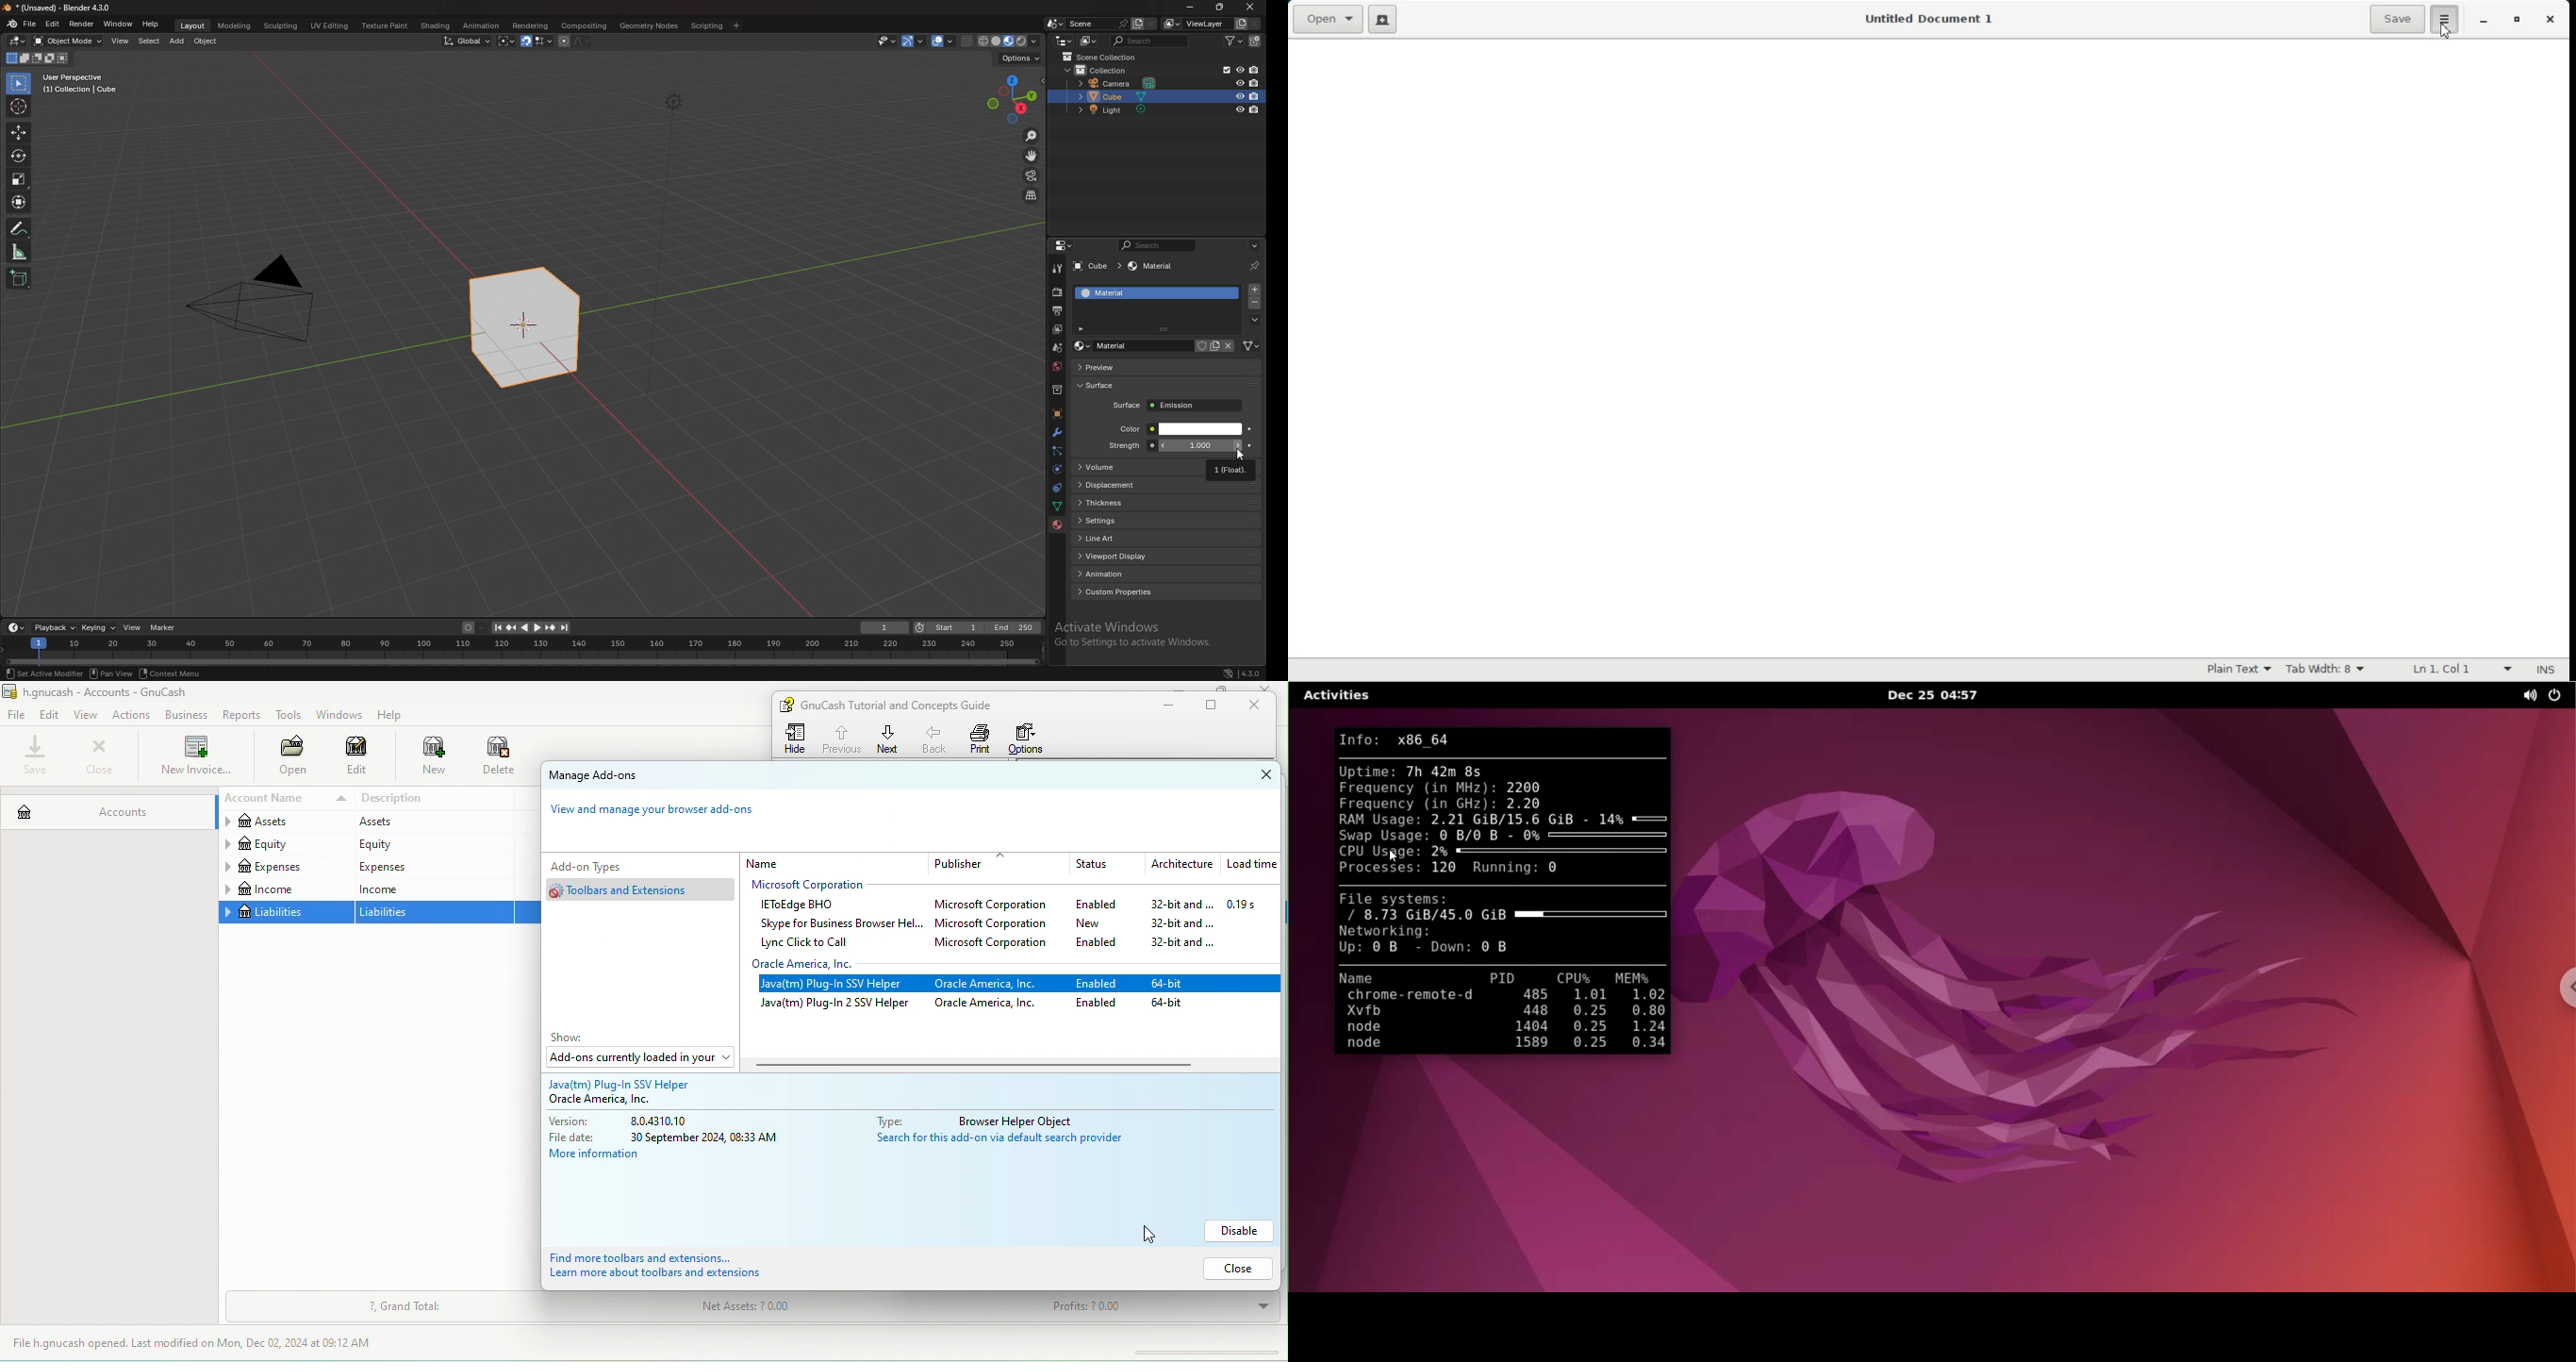  Describe the element at coordinates (394, 715) in the screenshot. I see `help` at that location.